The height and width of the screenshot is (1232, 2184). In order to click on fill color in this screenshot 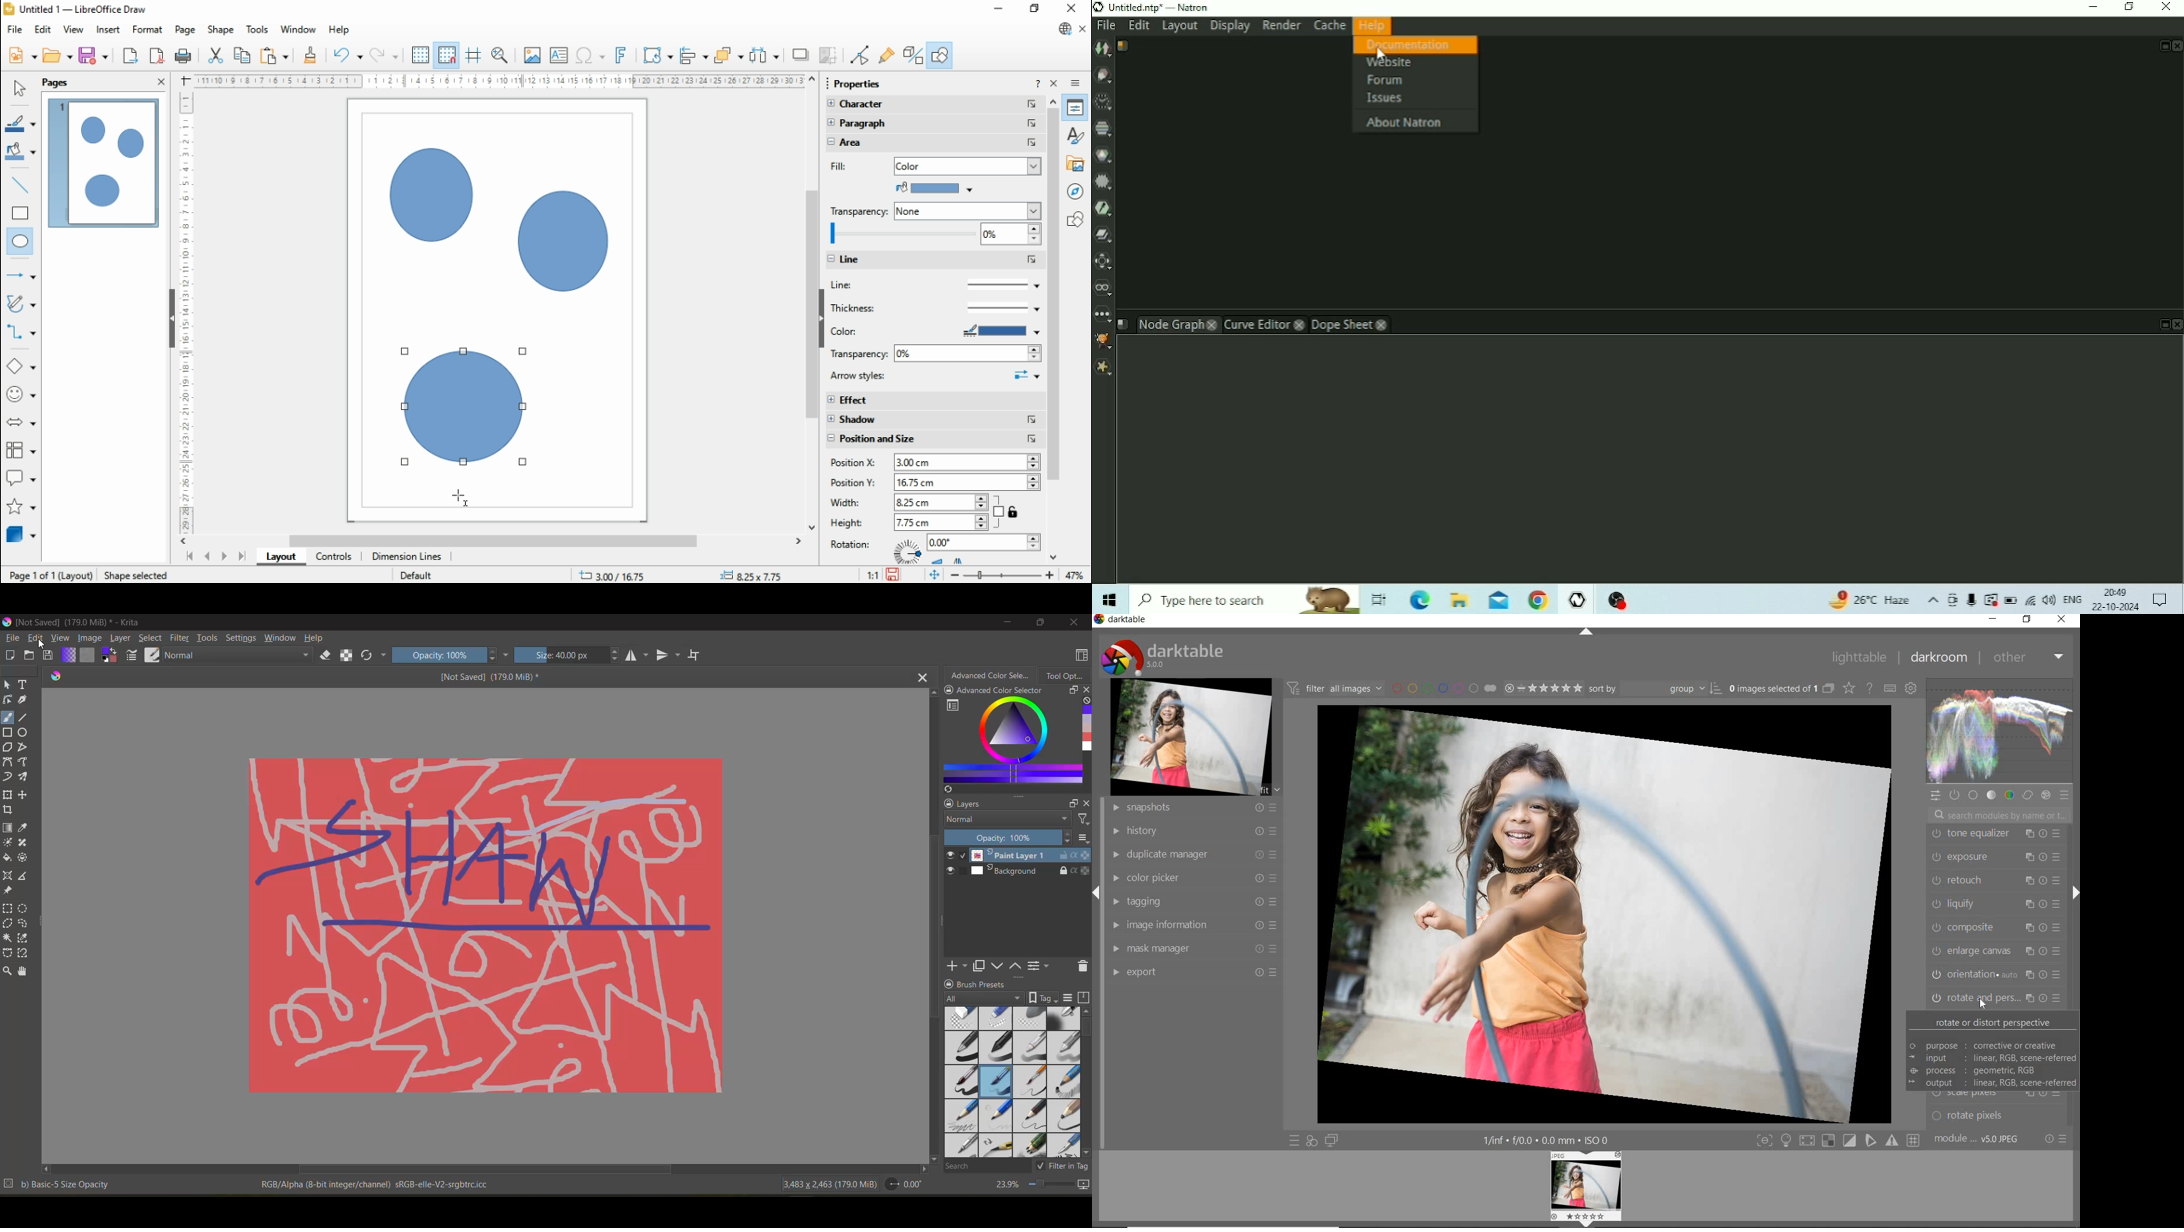, I will do `click(838, 167)`.